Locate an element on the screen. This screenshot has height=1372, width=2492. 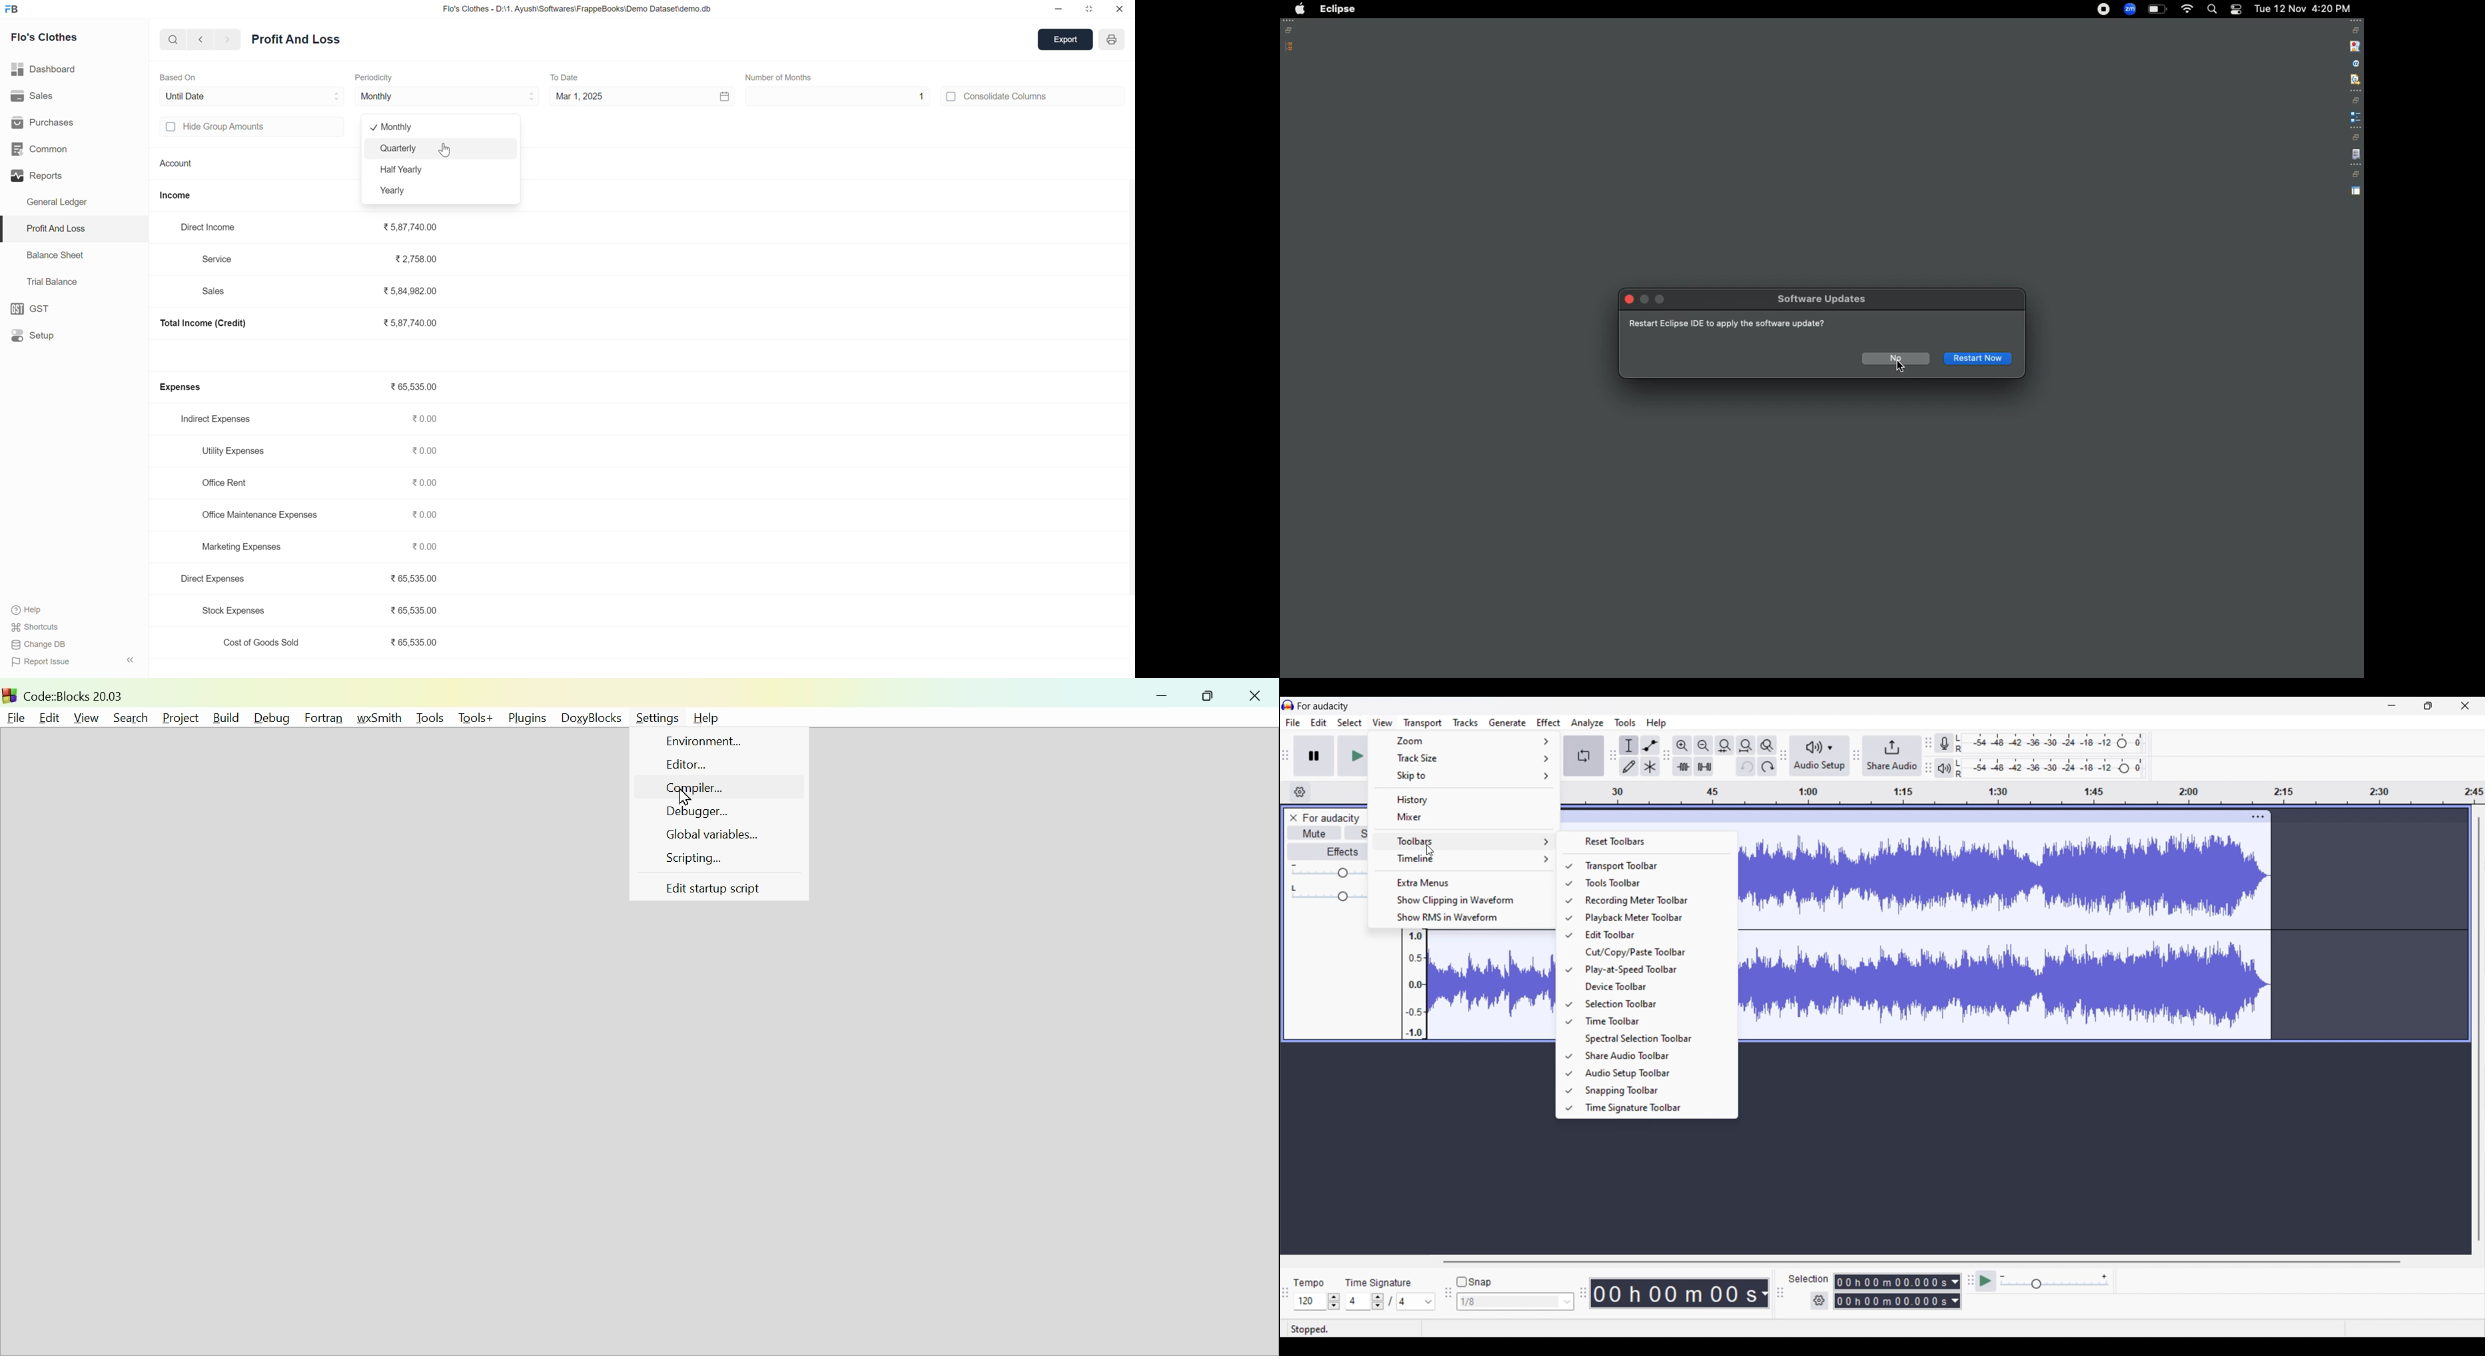
Flo's Clothes is located at coordinates (46, 39).